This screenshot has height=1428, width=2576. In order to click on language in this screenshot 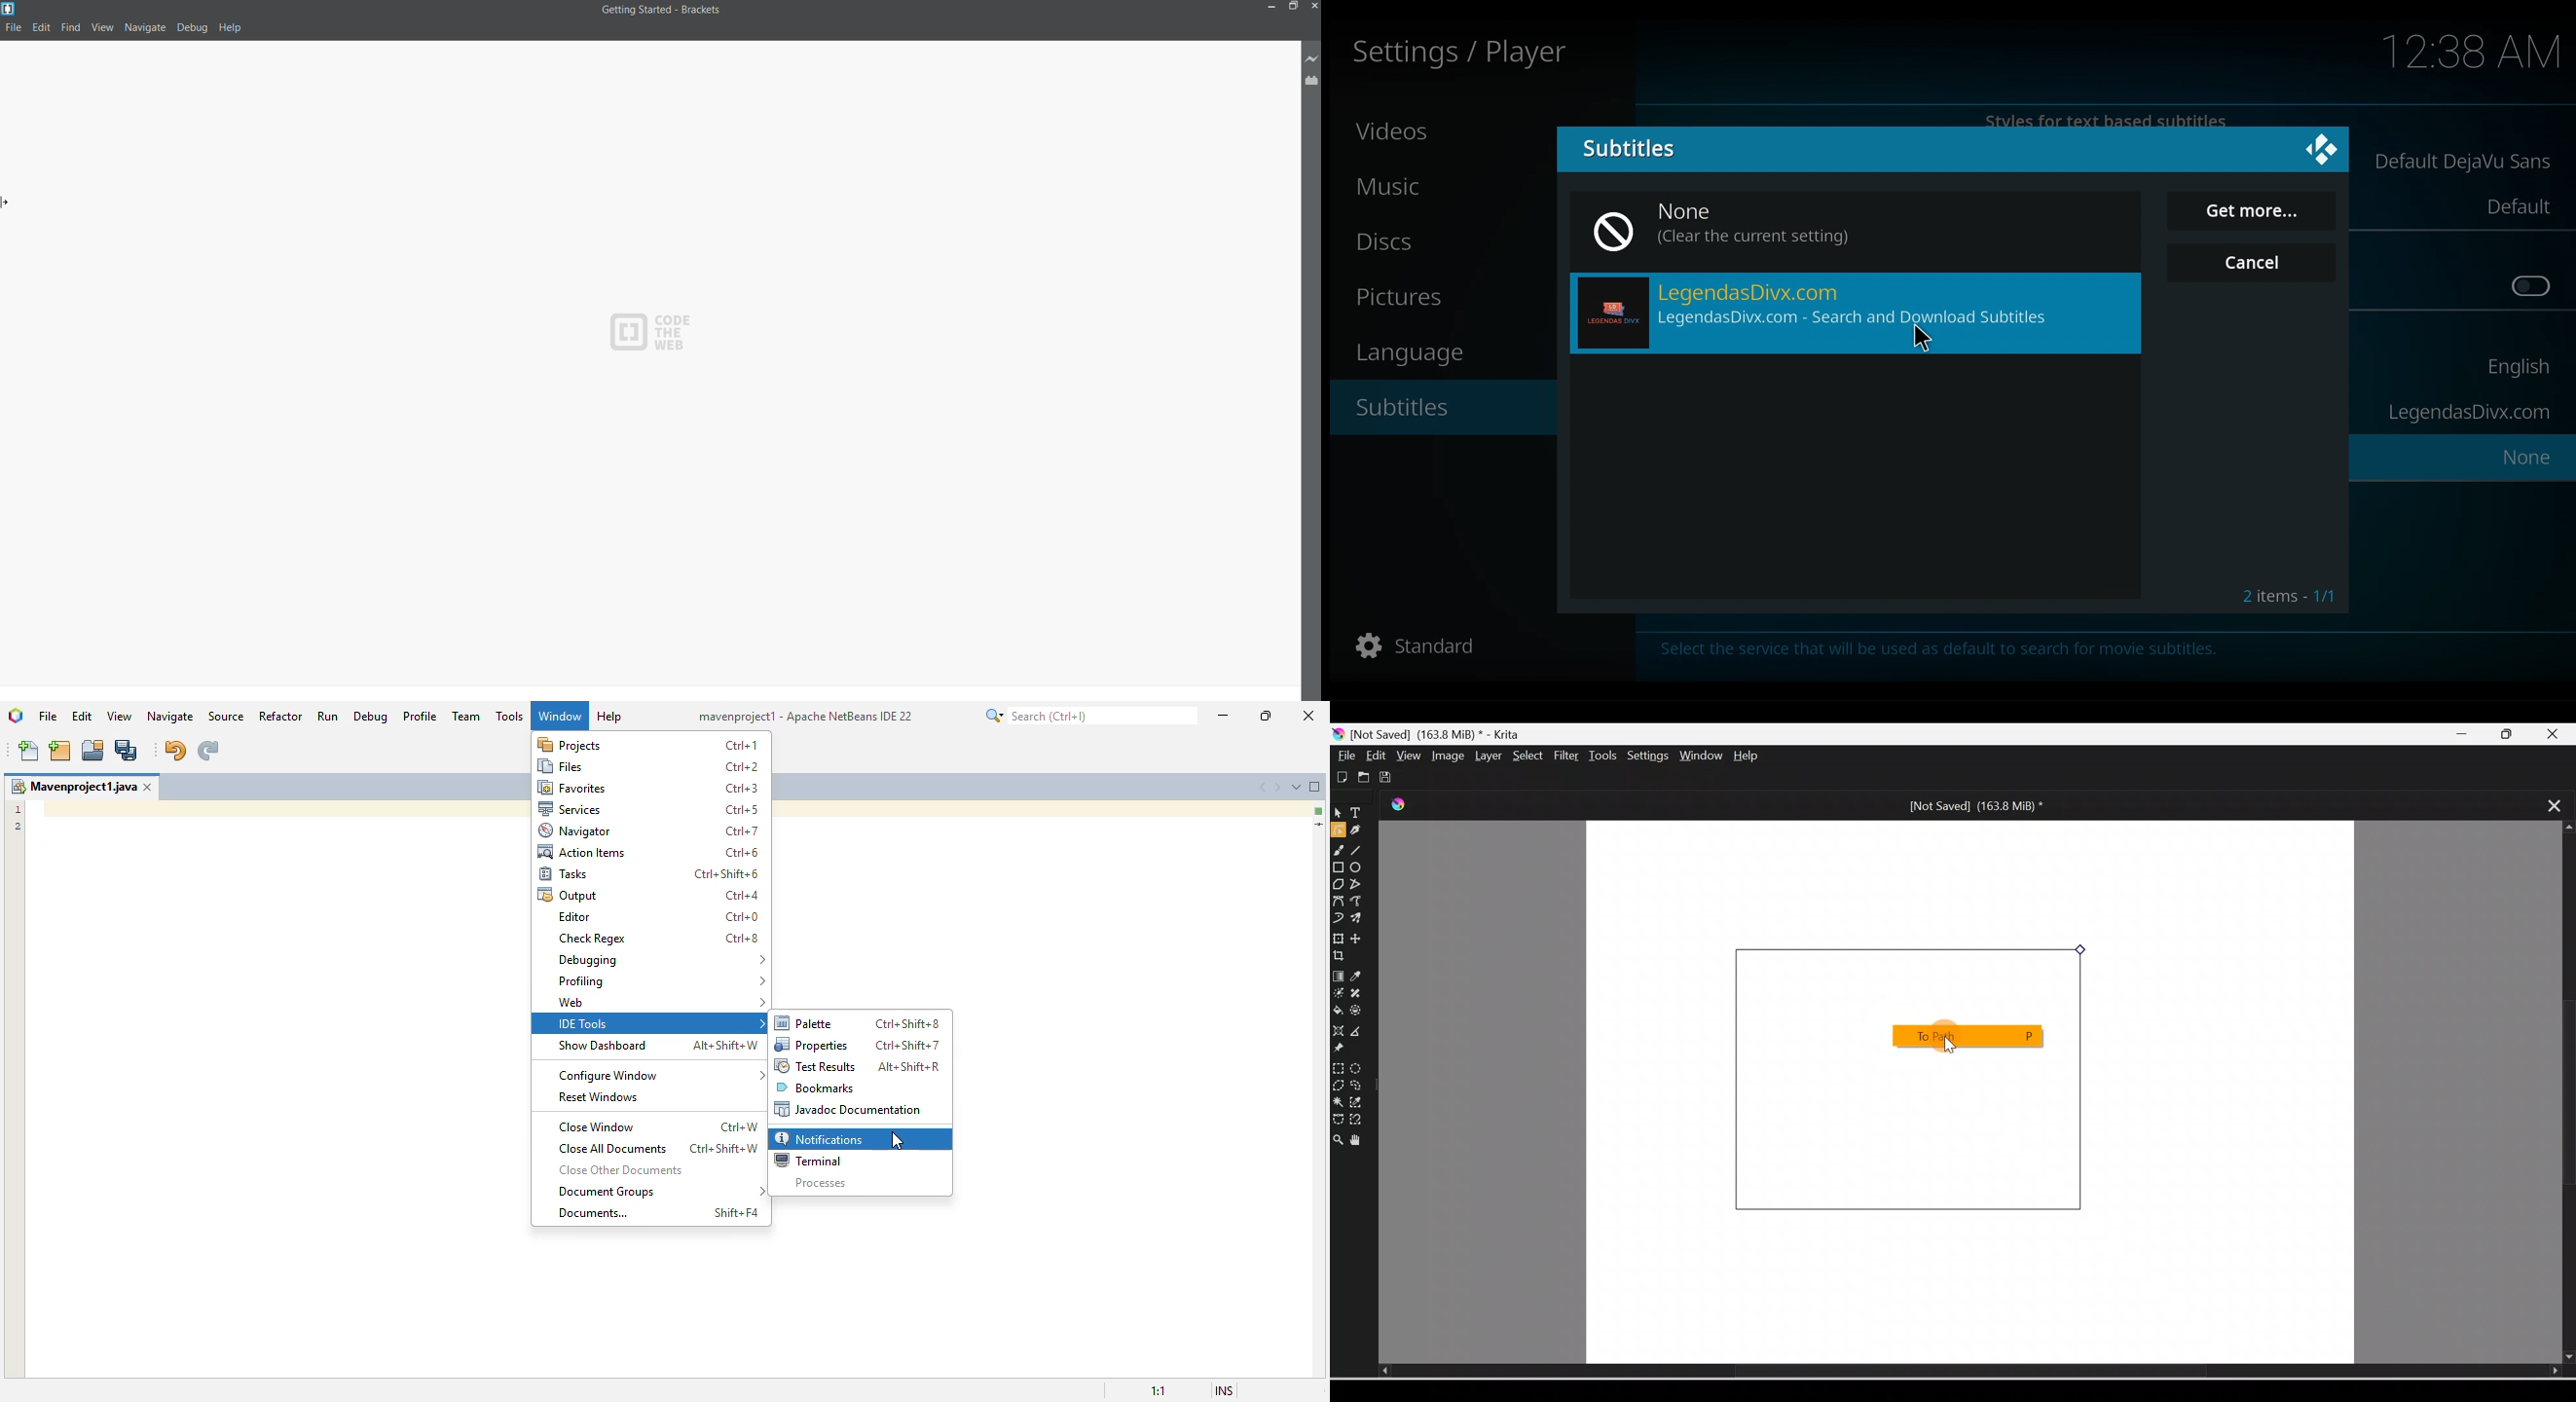, I will do `click(1417, 354)`.